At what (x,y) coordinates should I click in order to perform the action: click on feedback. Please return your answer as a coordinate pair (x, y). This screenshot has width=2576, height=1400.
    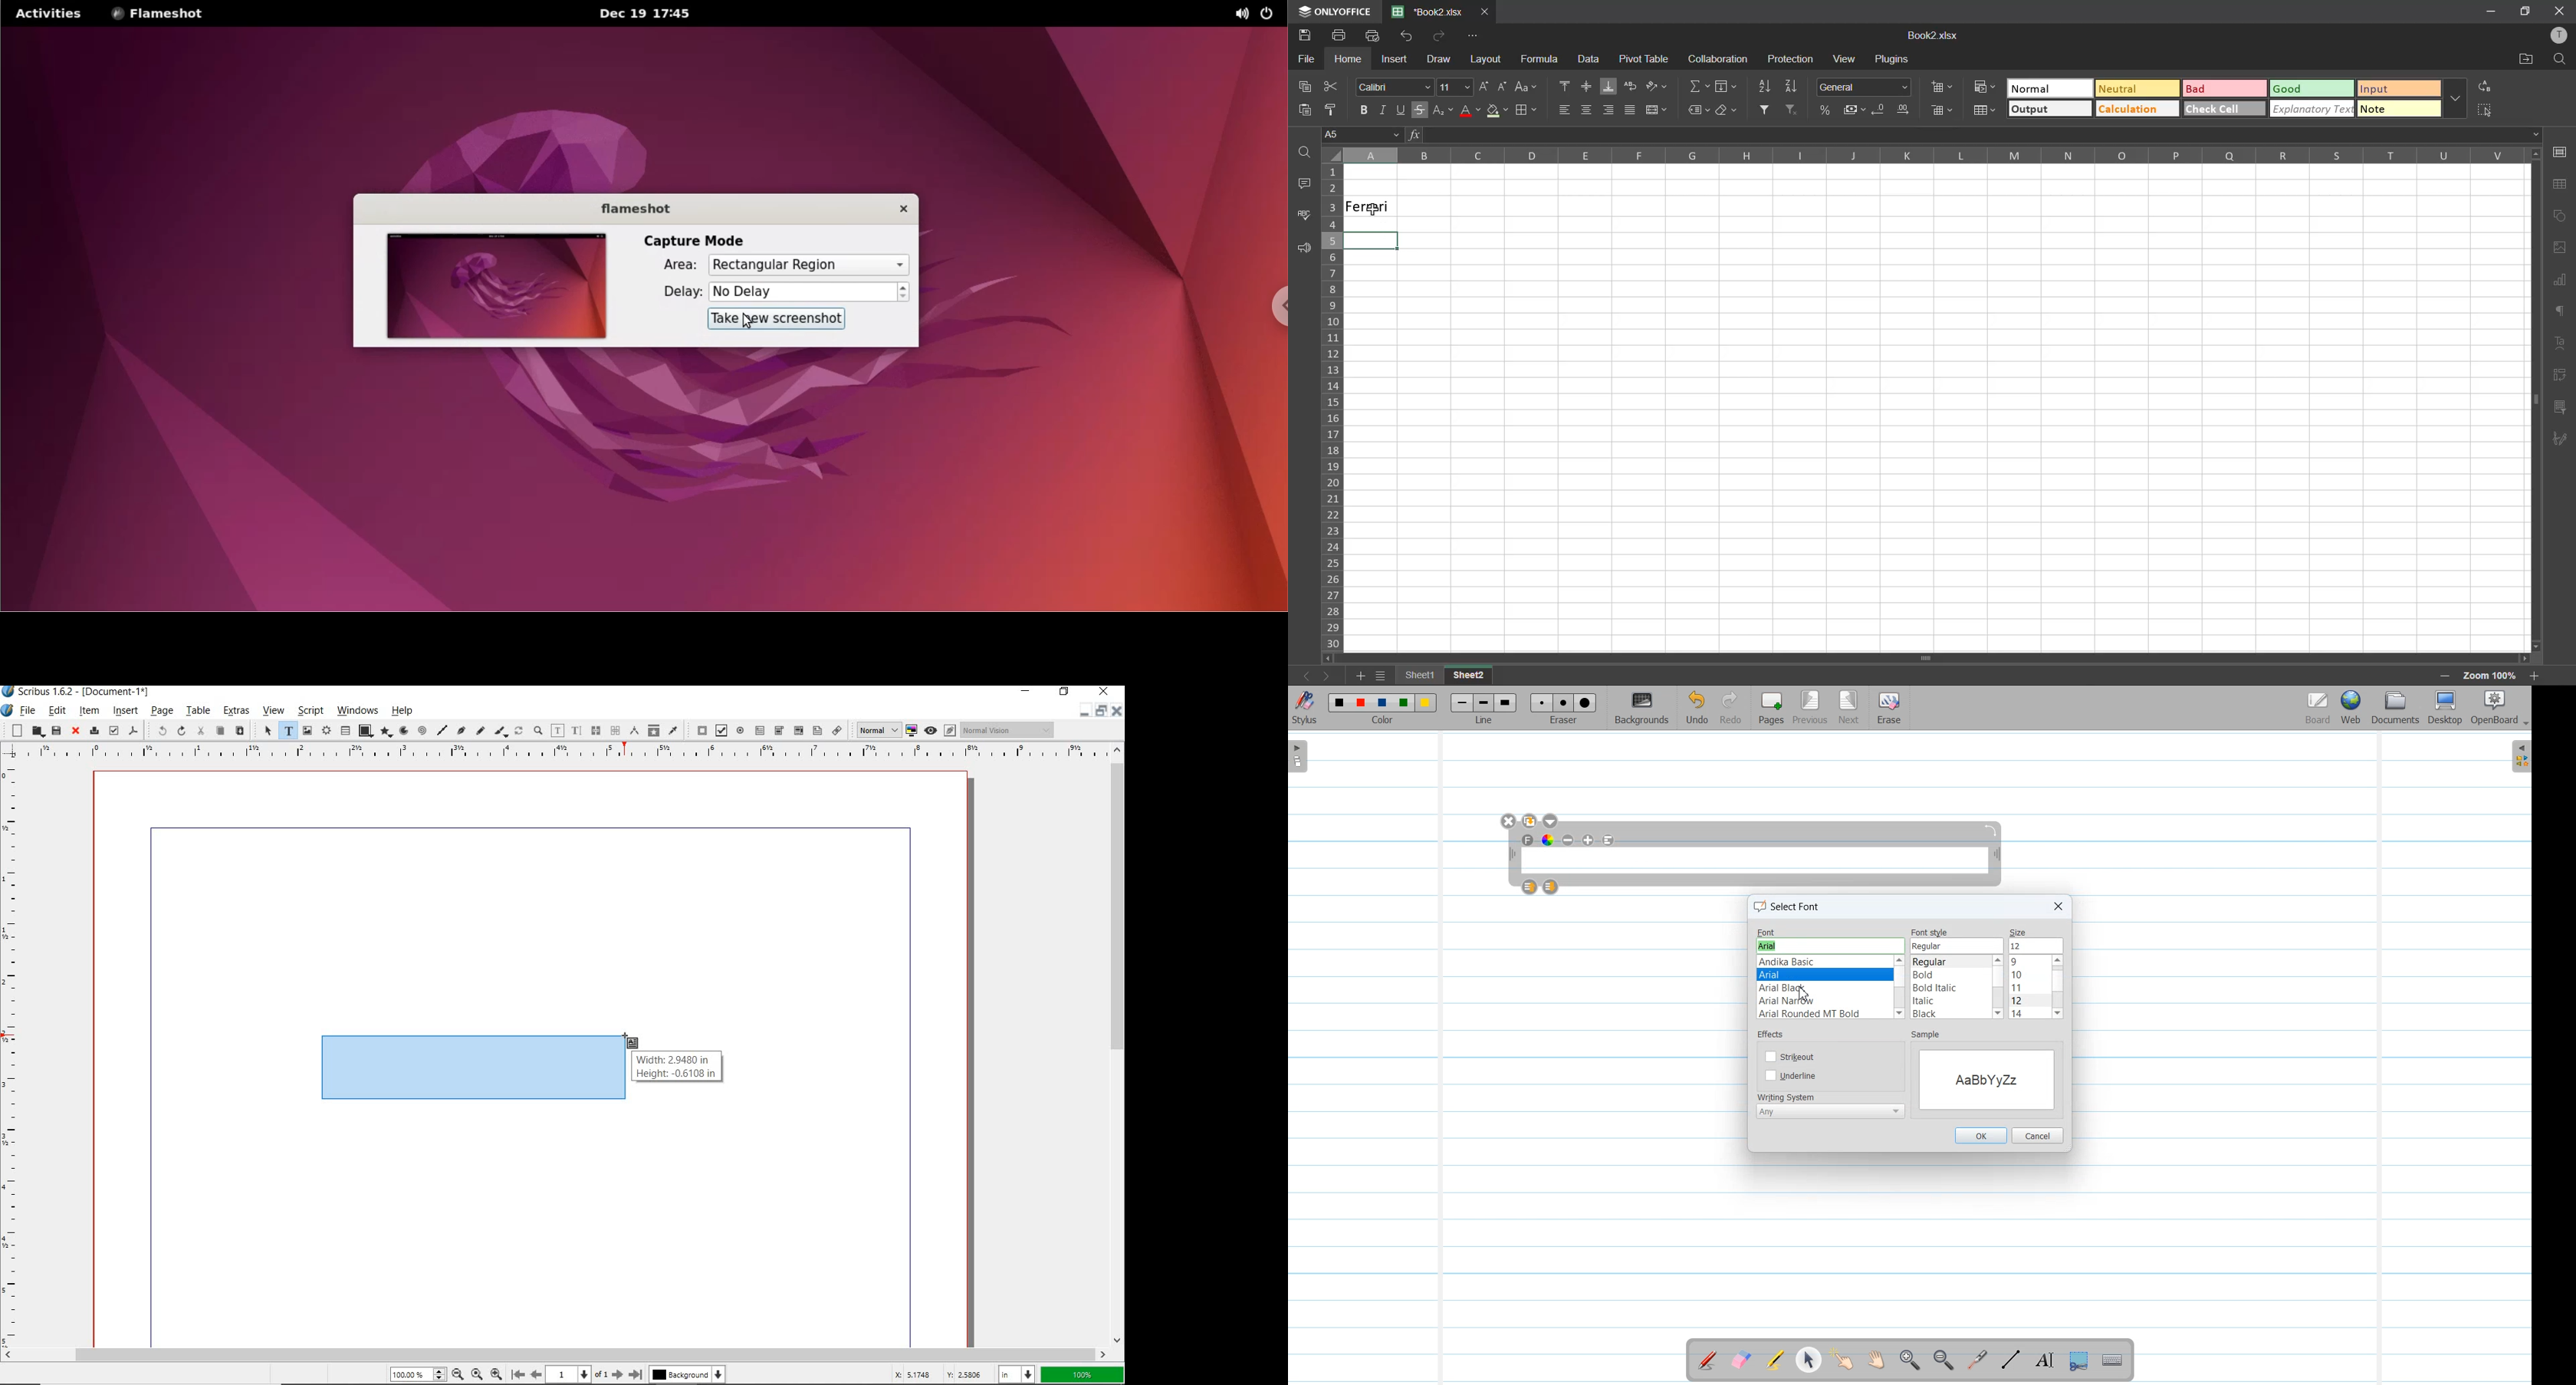
    Looking at the image, I should click on (1301, 250).